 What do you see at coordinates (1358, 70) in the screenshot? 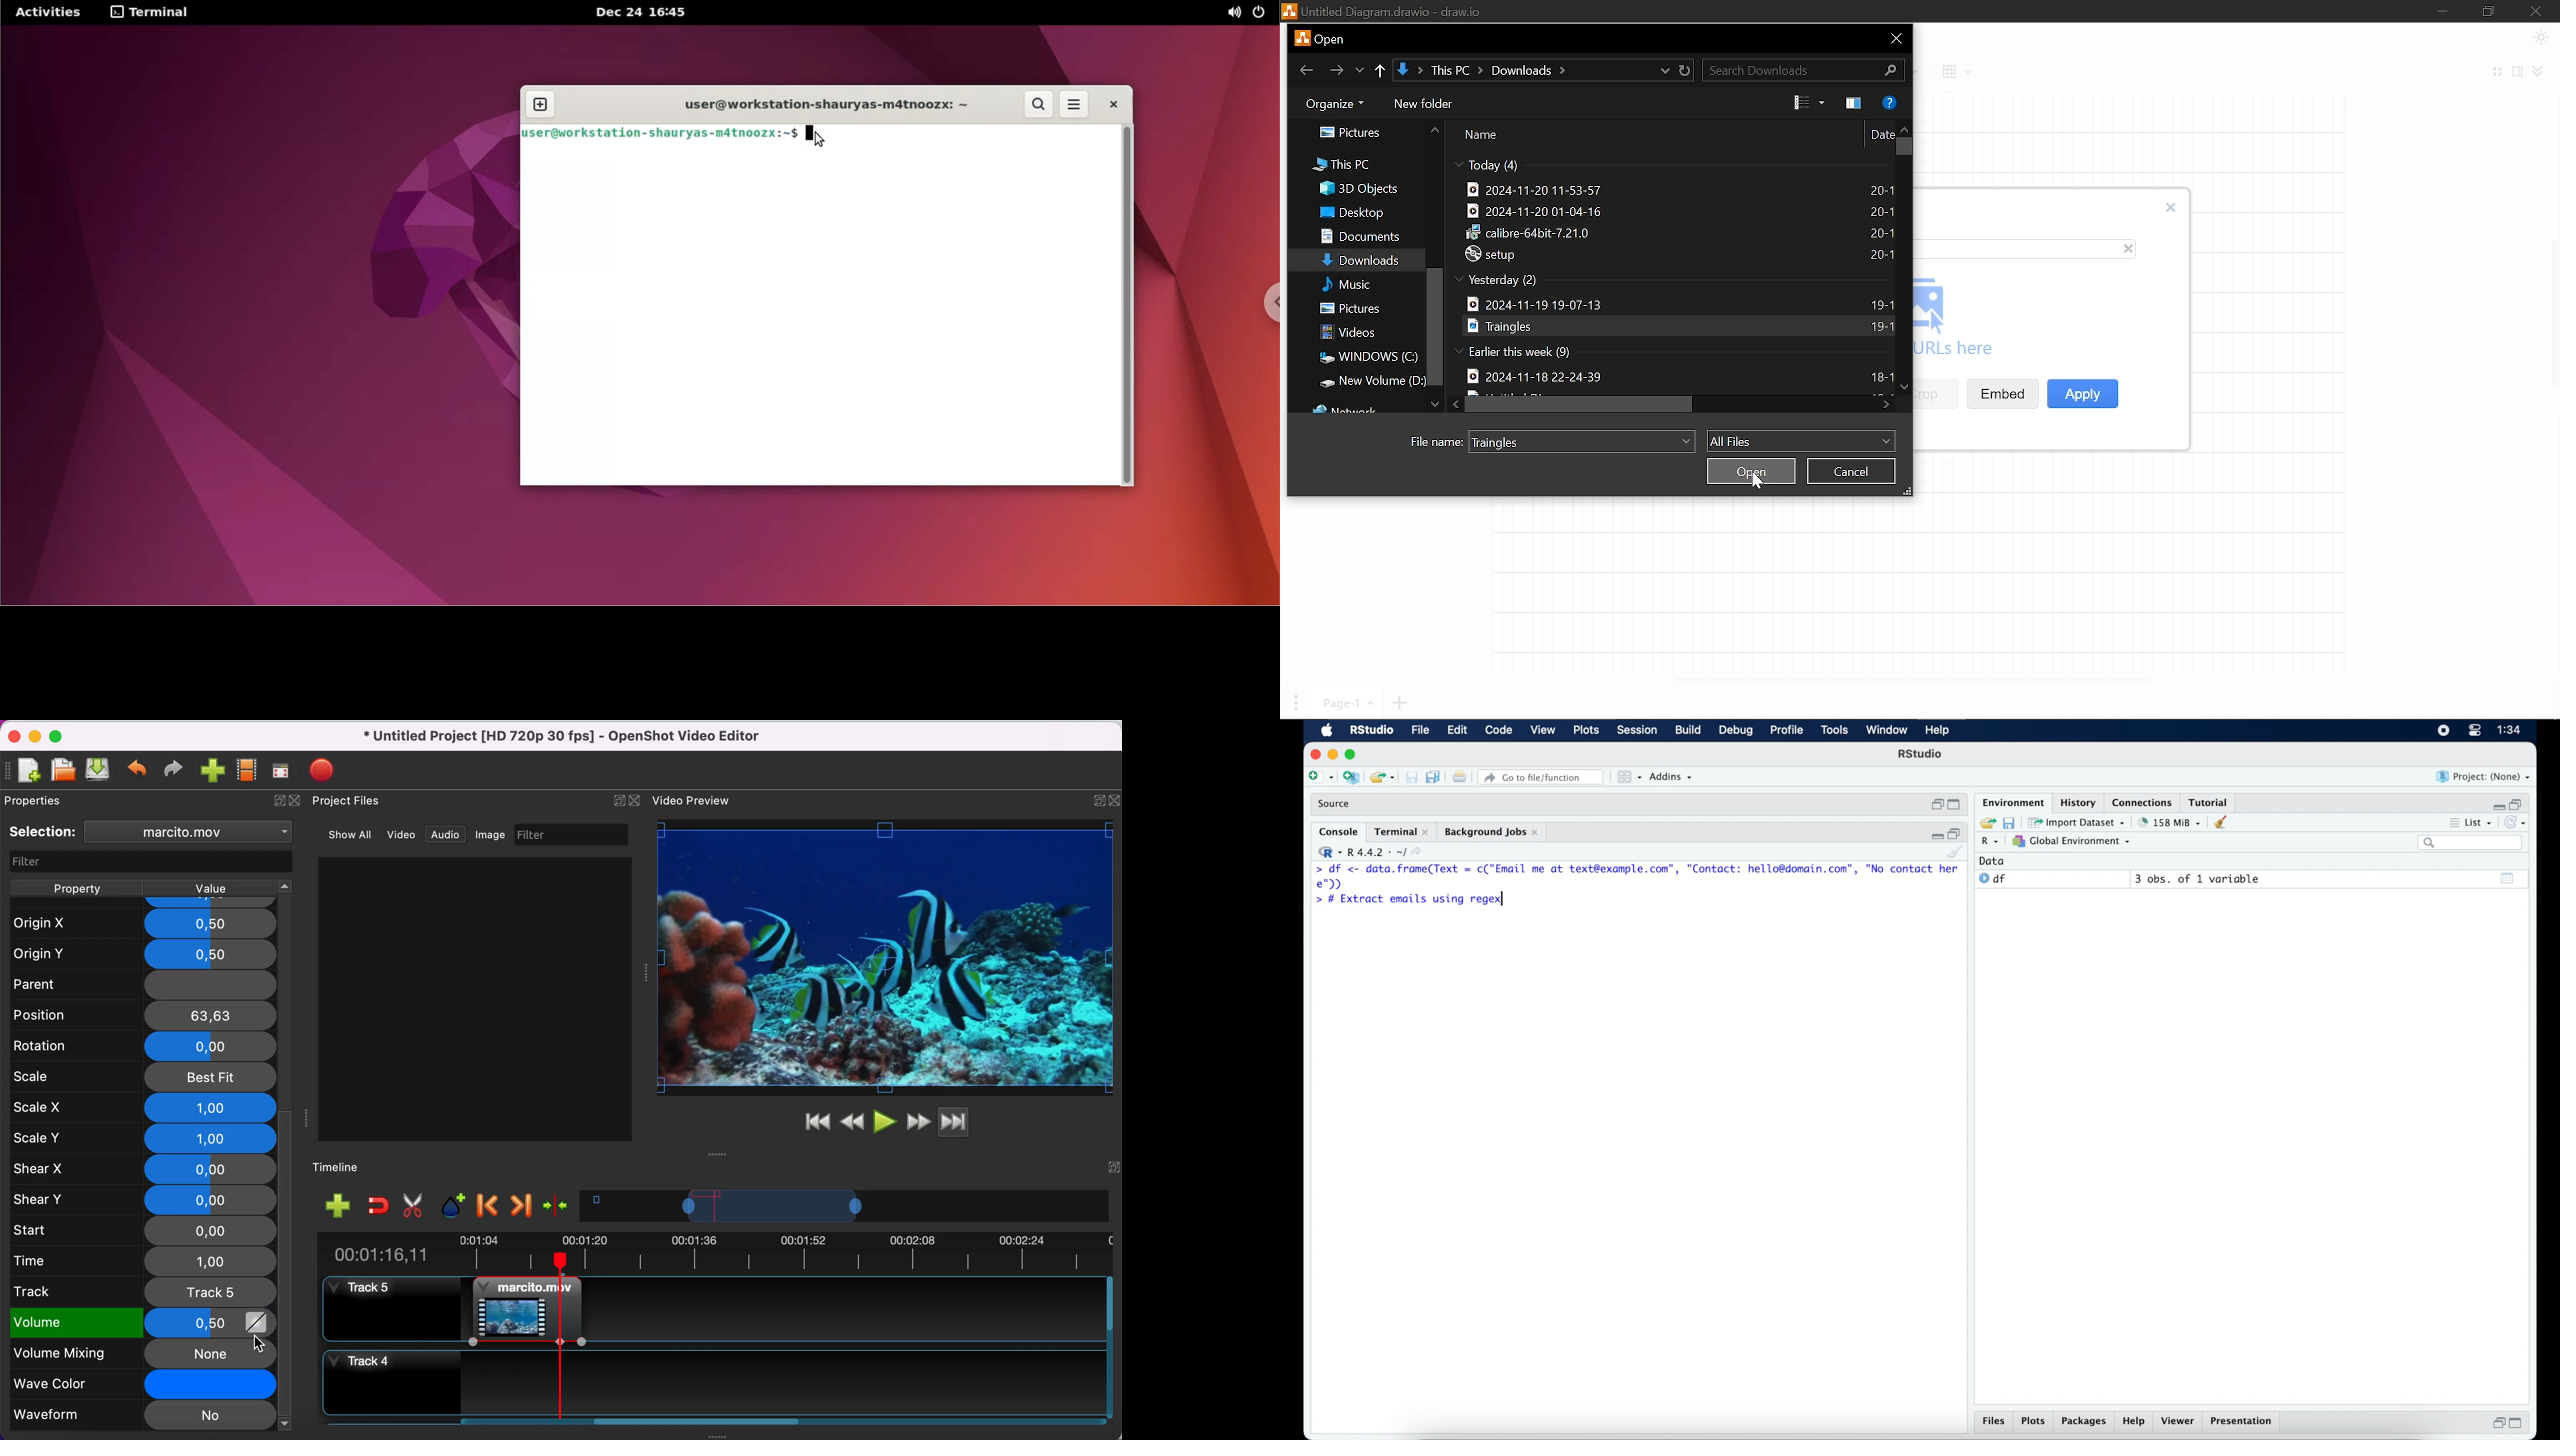
I see `Previous location` at bounding box center [1358, 70].